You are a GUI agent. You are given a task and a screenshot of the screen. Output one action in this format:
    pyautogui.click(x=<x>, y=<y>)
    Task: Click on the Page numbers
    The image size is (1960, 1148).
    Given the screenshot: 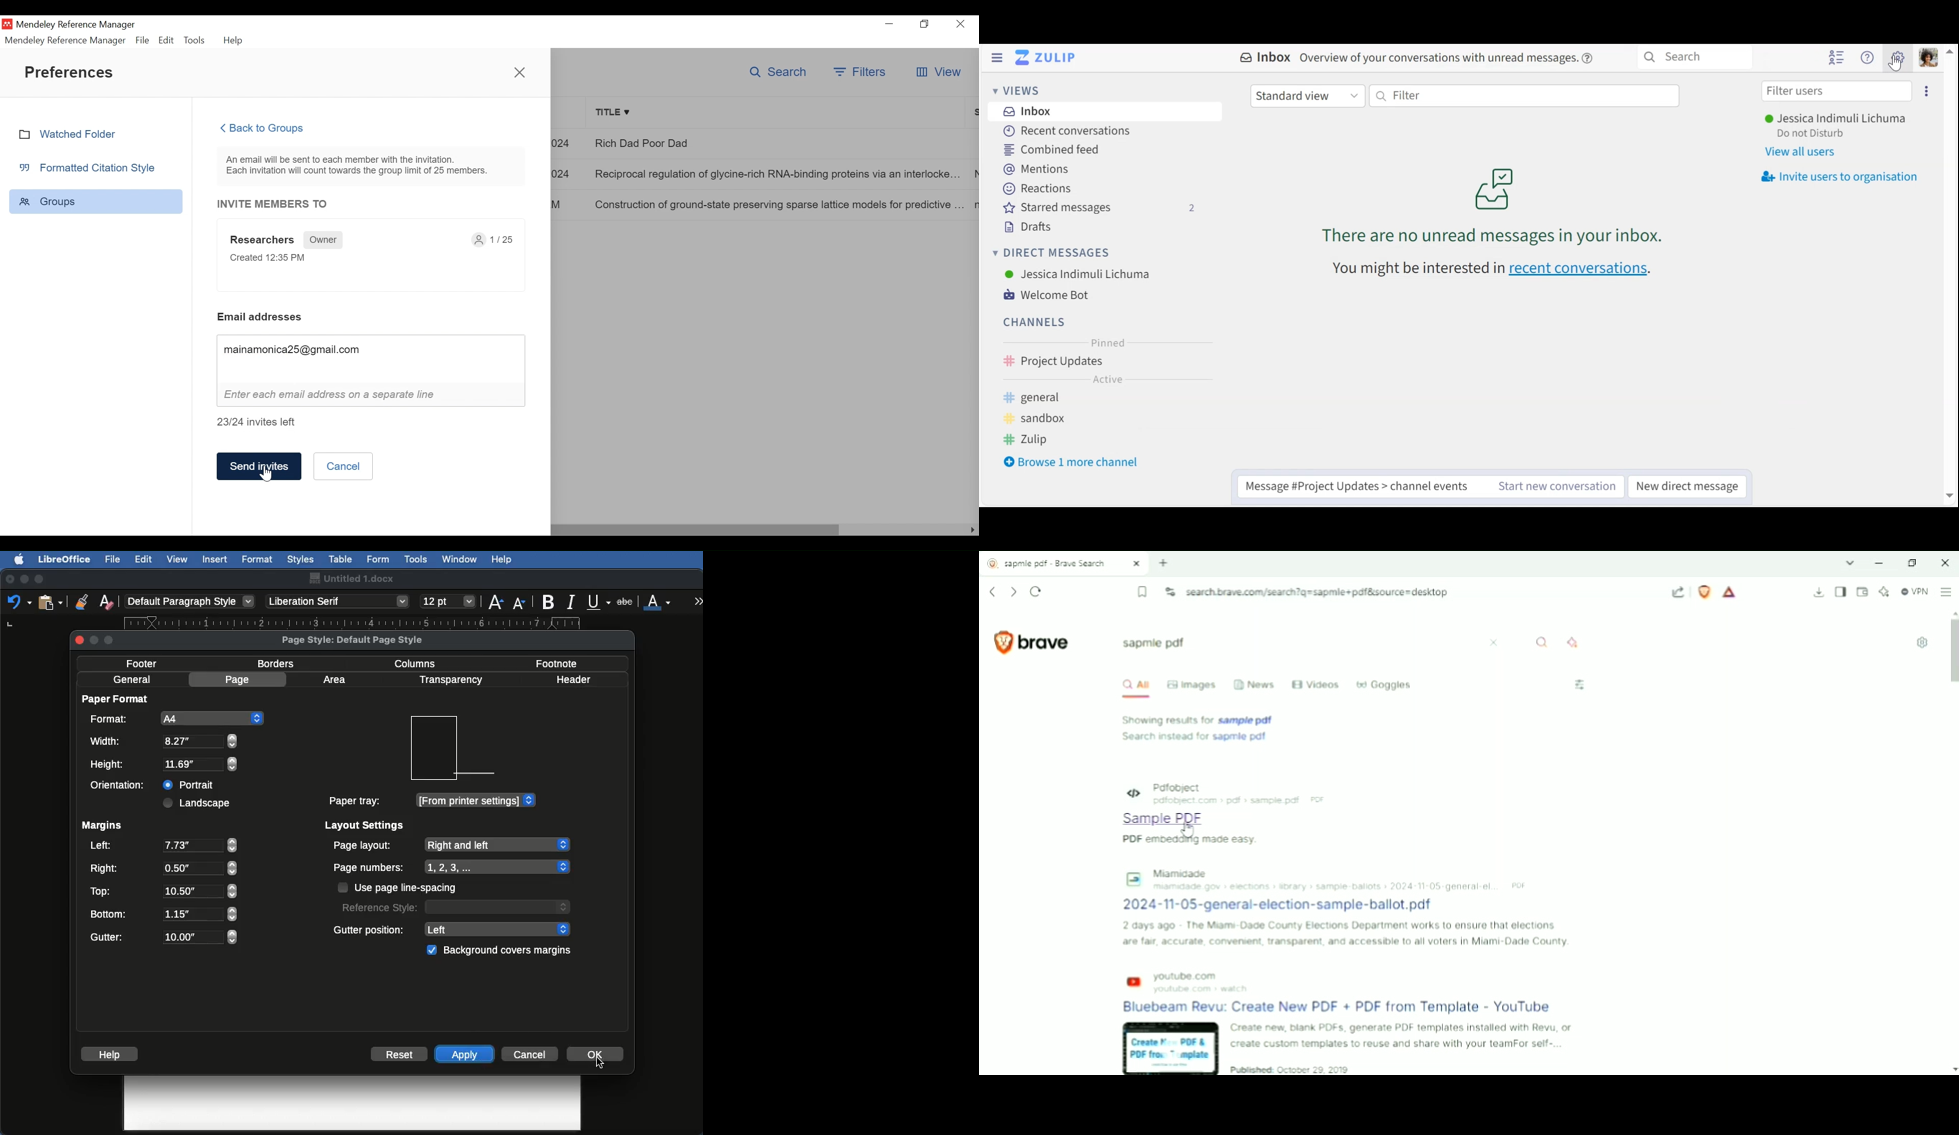 What is the action you would take?
    pyautogui.click(x=452, y=867)
    